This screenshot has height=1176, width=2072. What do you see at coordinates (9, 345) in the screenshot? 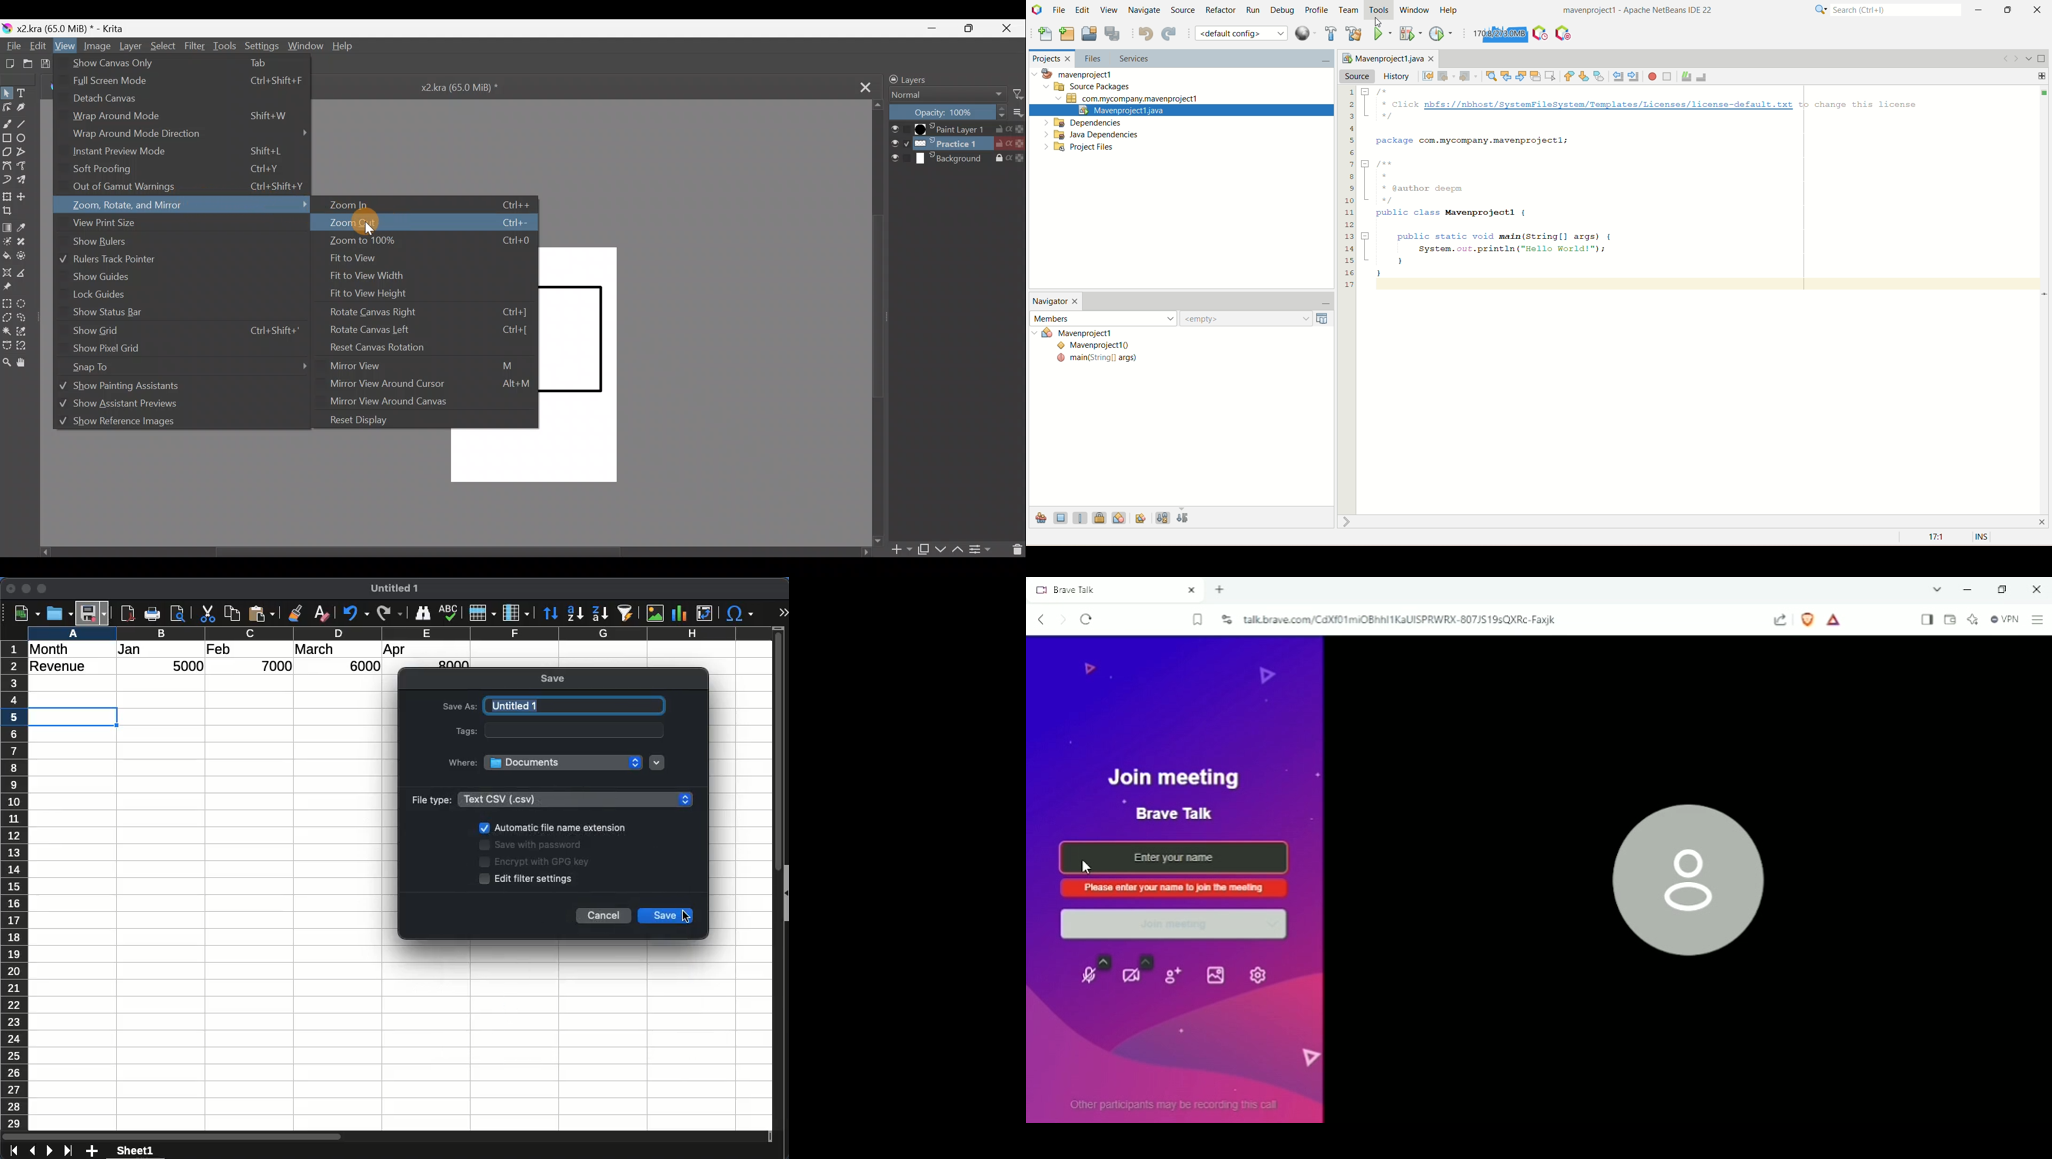
I see `Bezier curve selection tool` at bounding box center [9, 345].